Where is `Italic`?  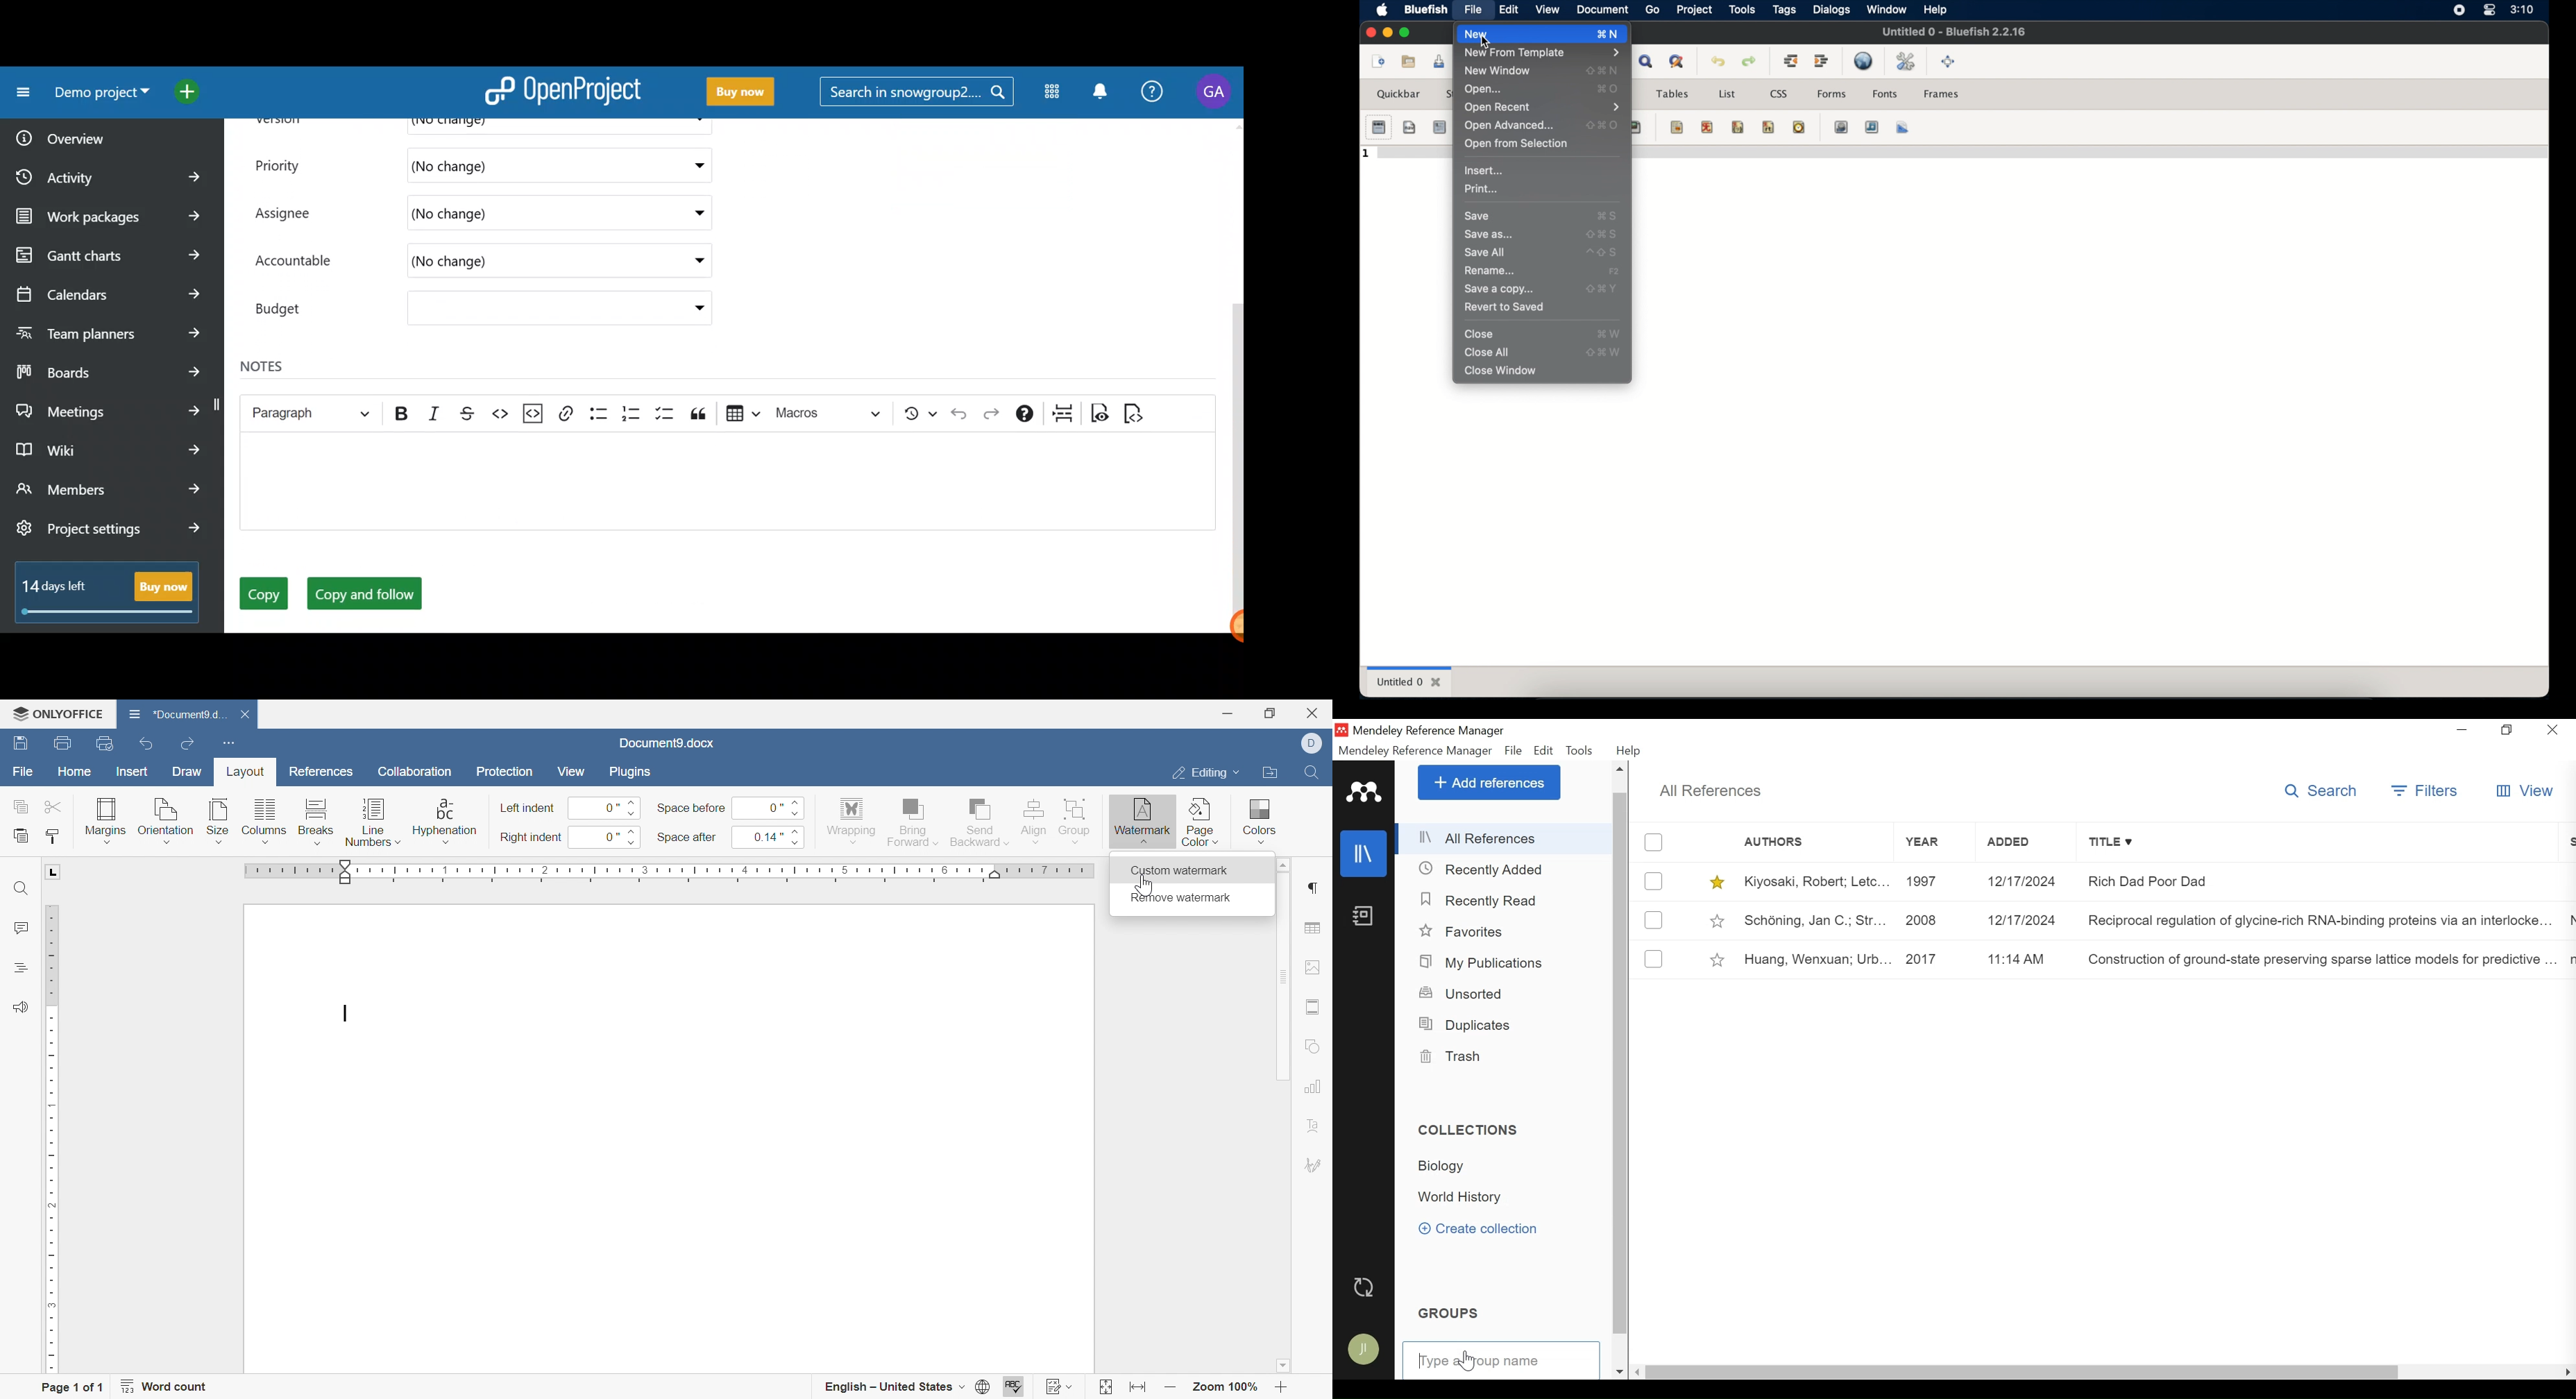
Italic is located at coordinates (440, 415).